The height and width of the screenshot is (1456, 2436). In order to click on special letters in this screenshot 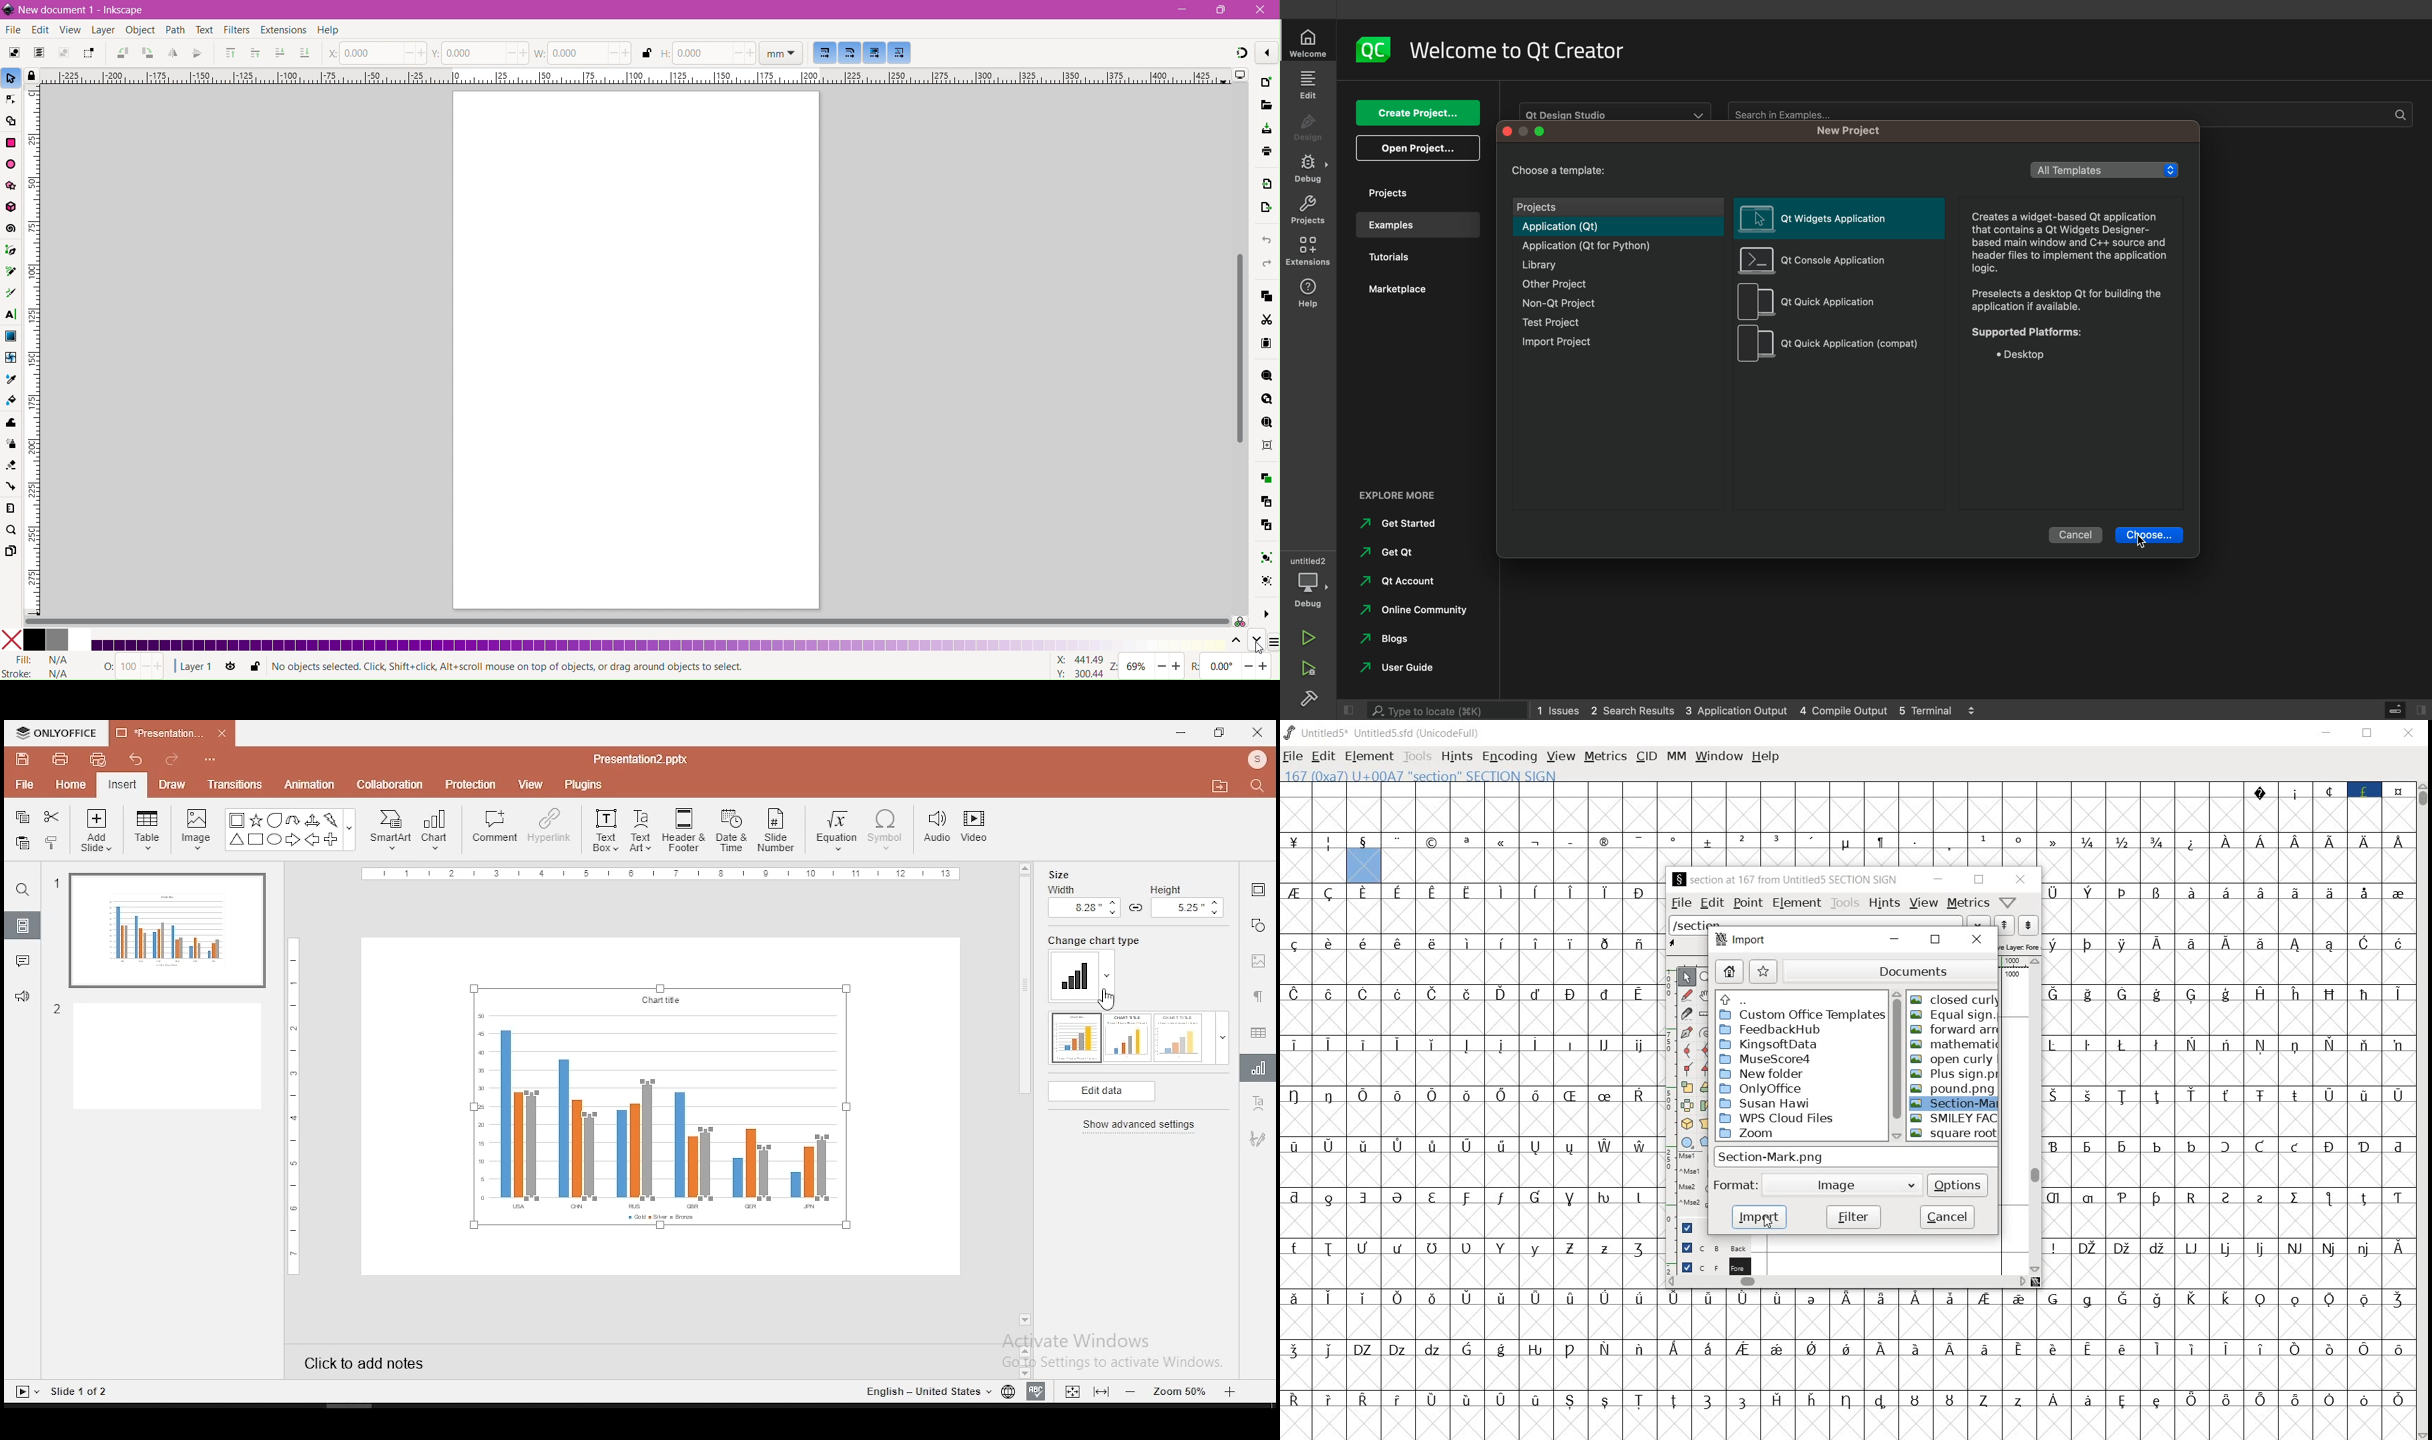, I will do `click(1475, 993)`.